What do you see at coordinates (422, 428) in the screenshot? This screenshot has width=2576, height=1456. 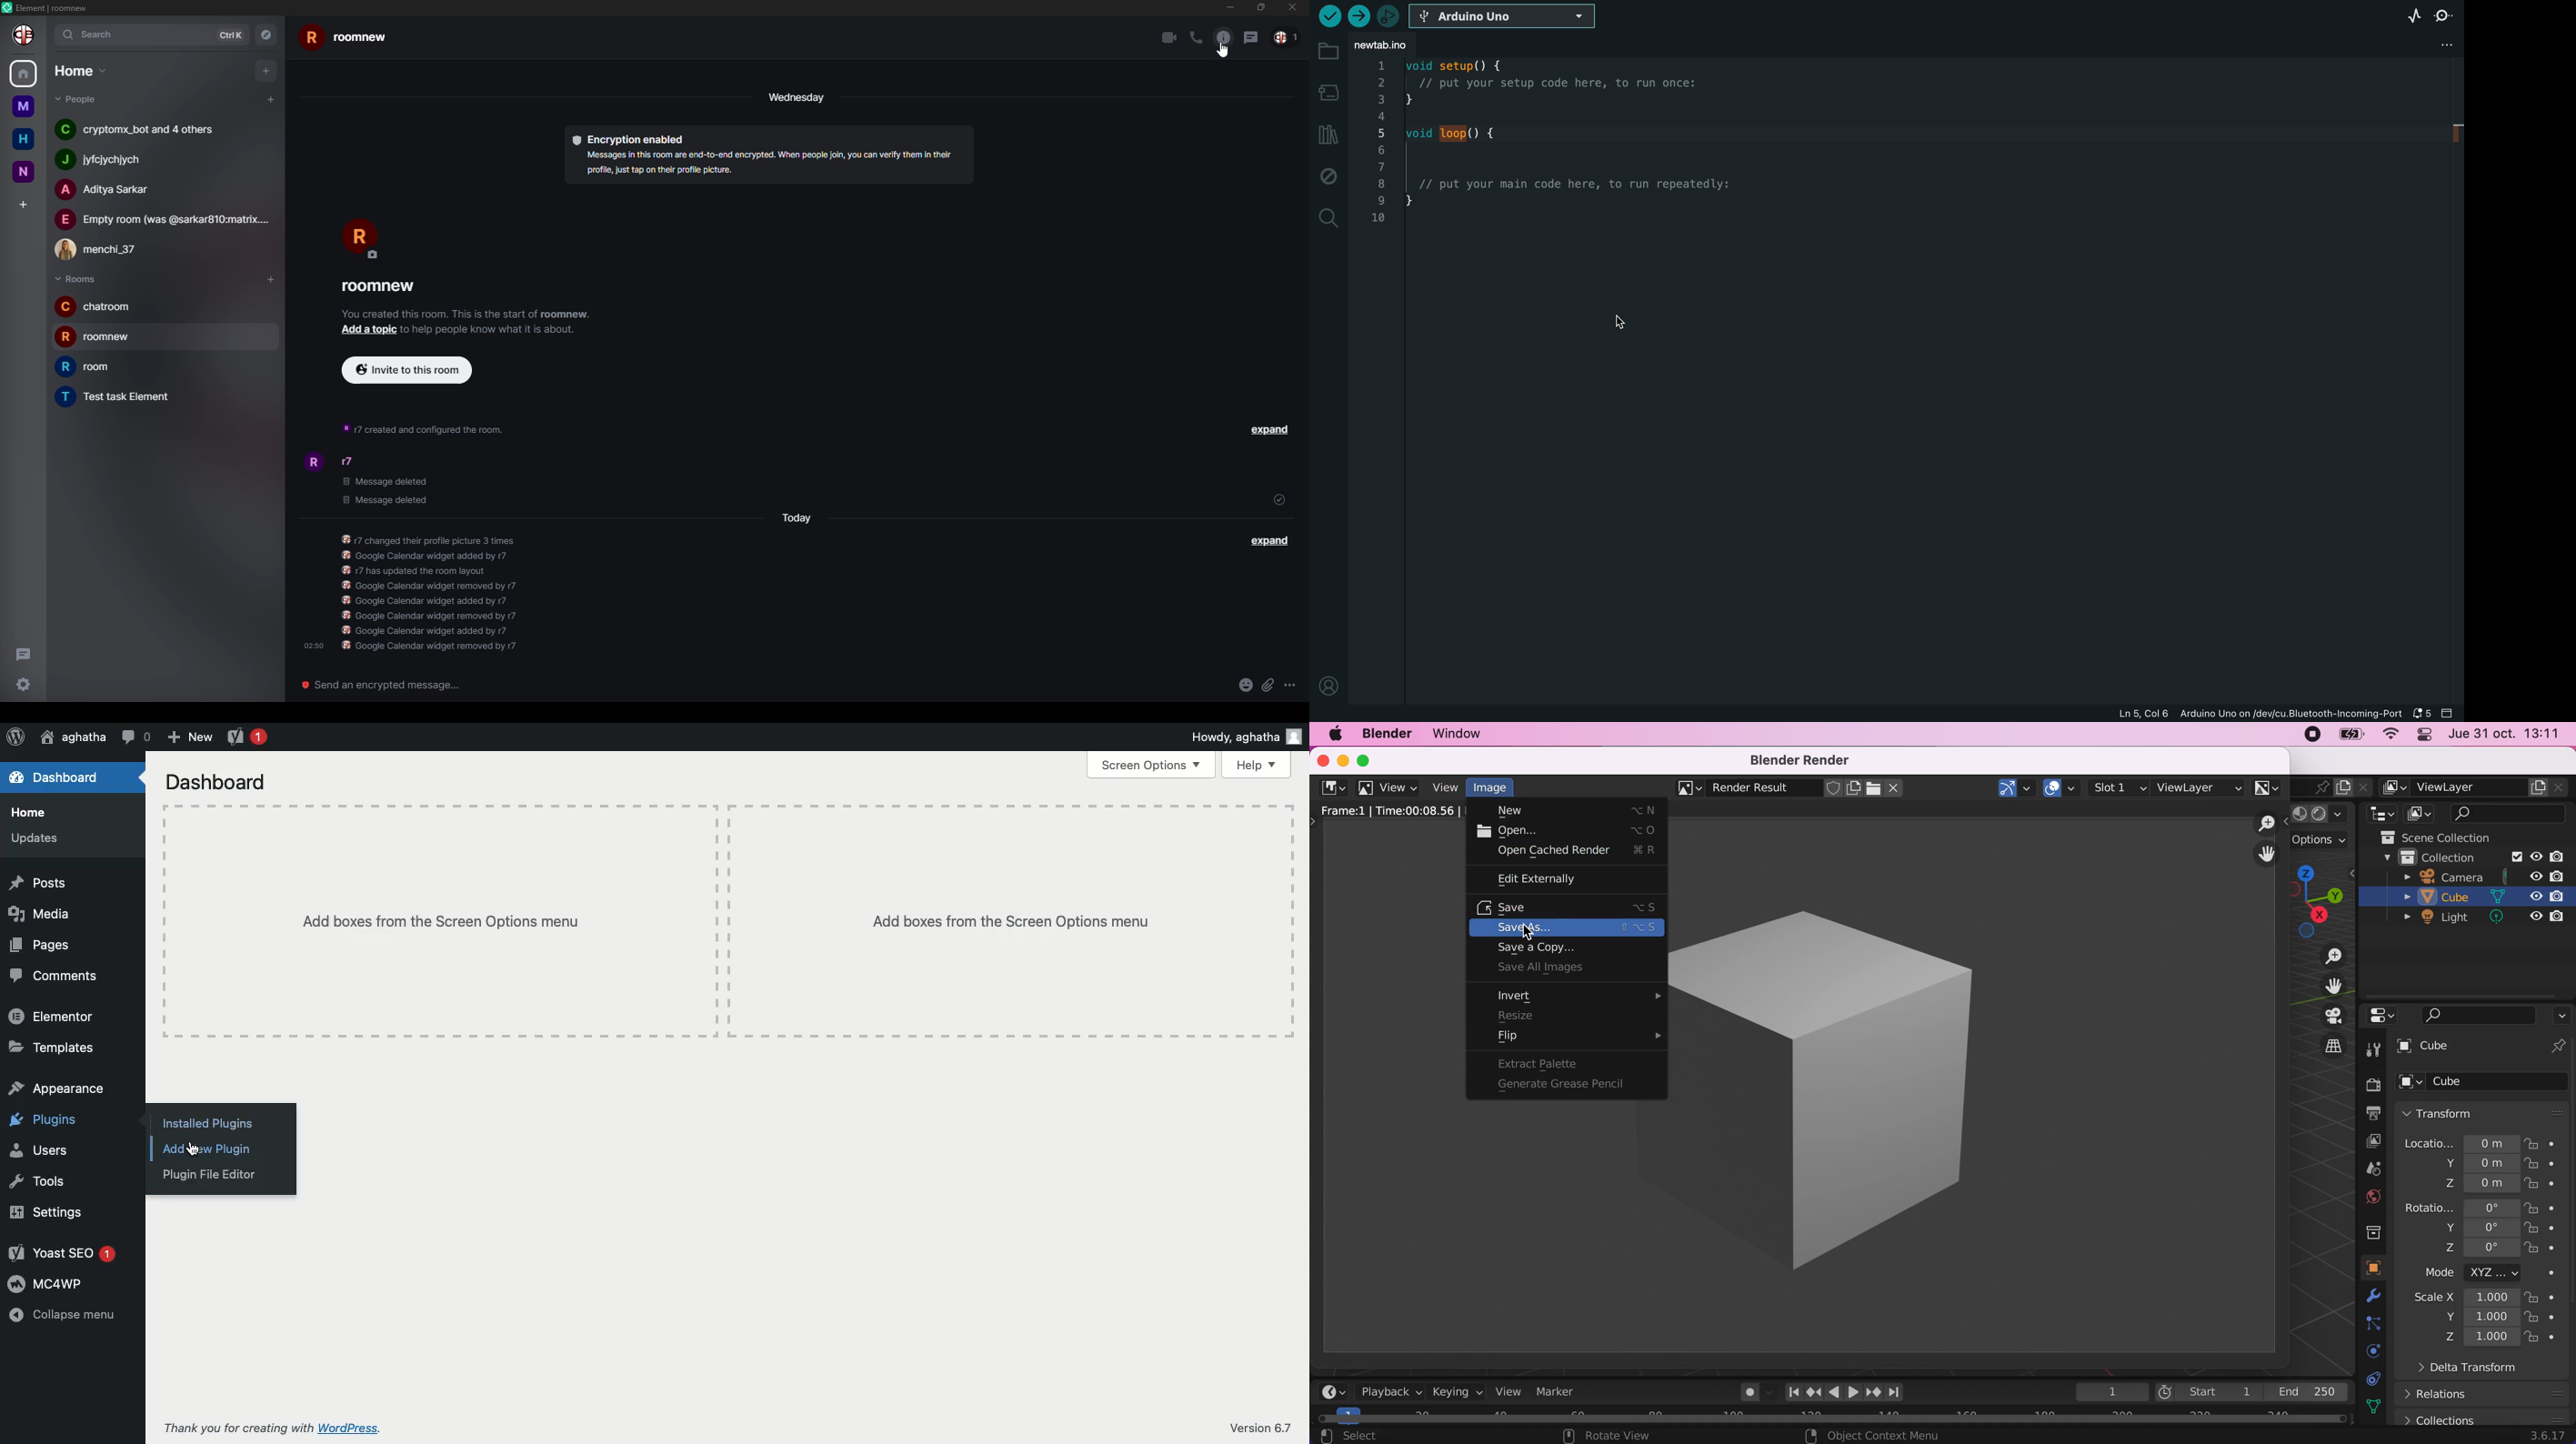 I see `info` at bounding box center [422, 428].